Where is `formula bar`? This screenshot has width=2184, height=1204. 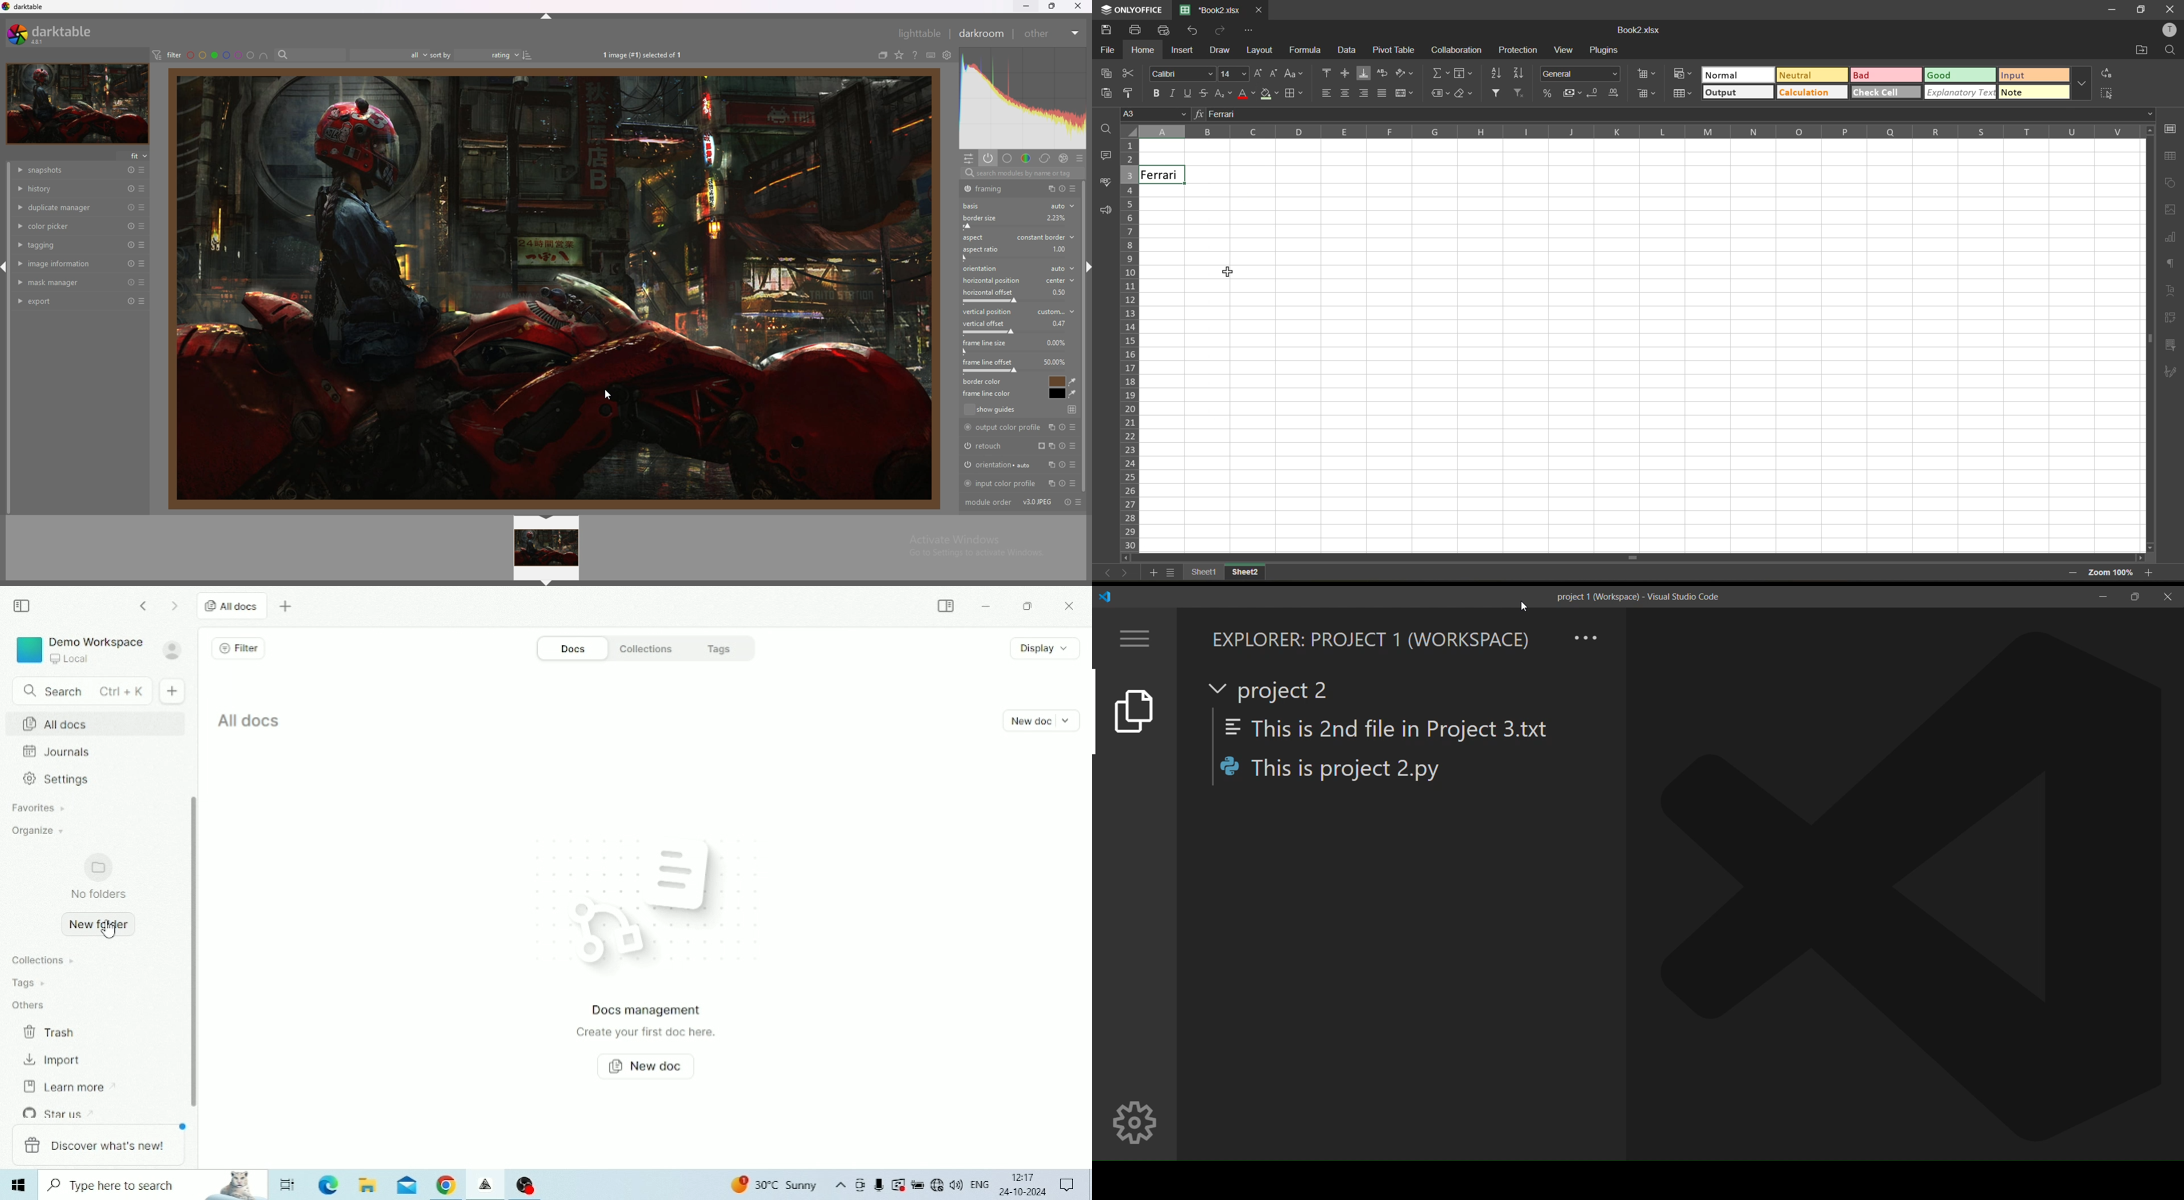
formula bar is located at coordinates (1669, 113).